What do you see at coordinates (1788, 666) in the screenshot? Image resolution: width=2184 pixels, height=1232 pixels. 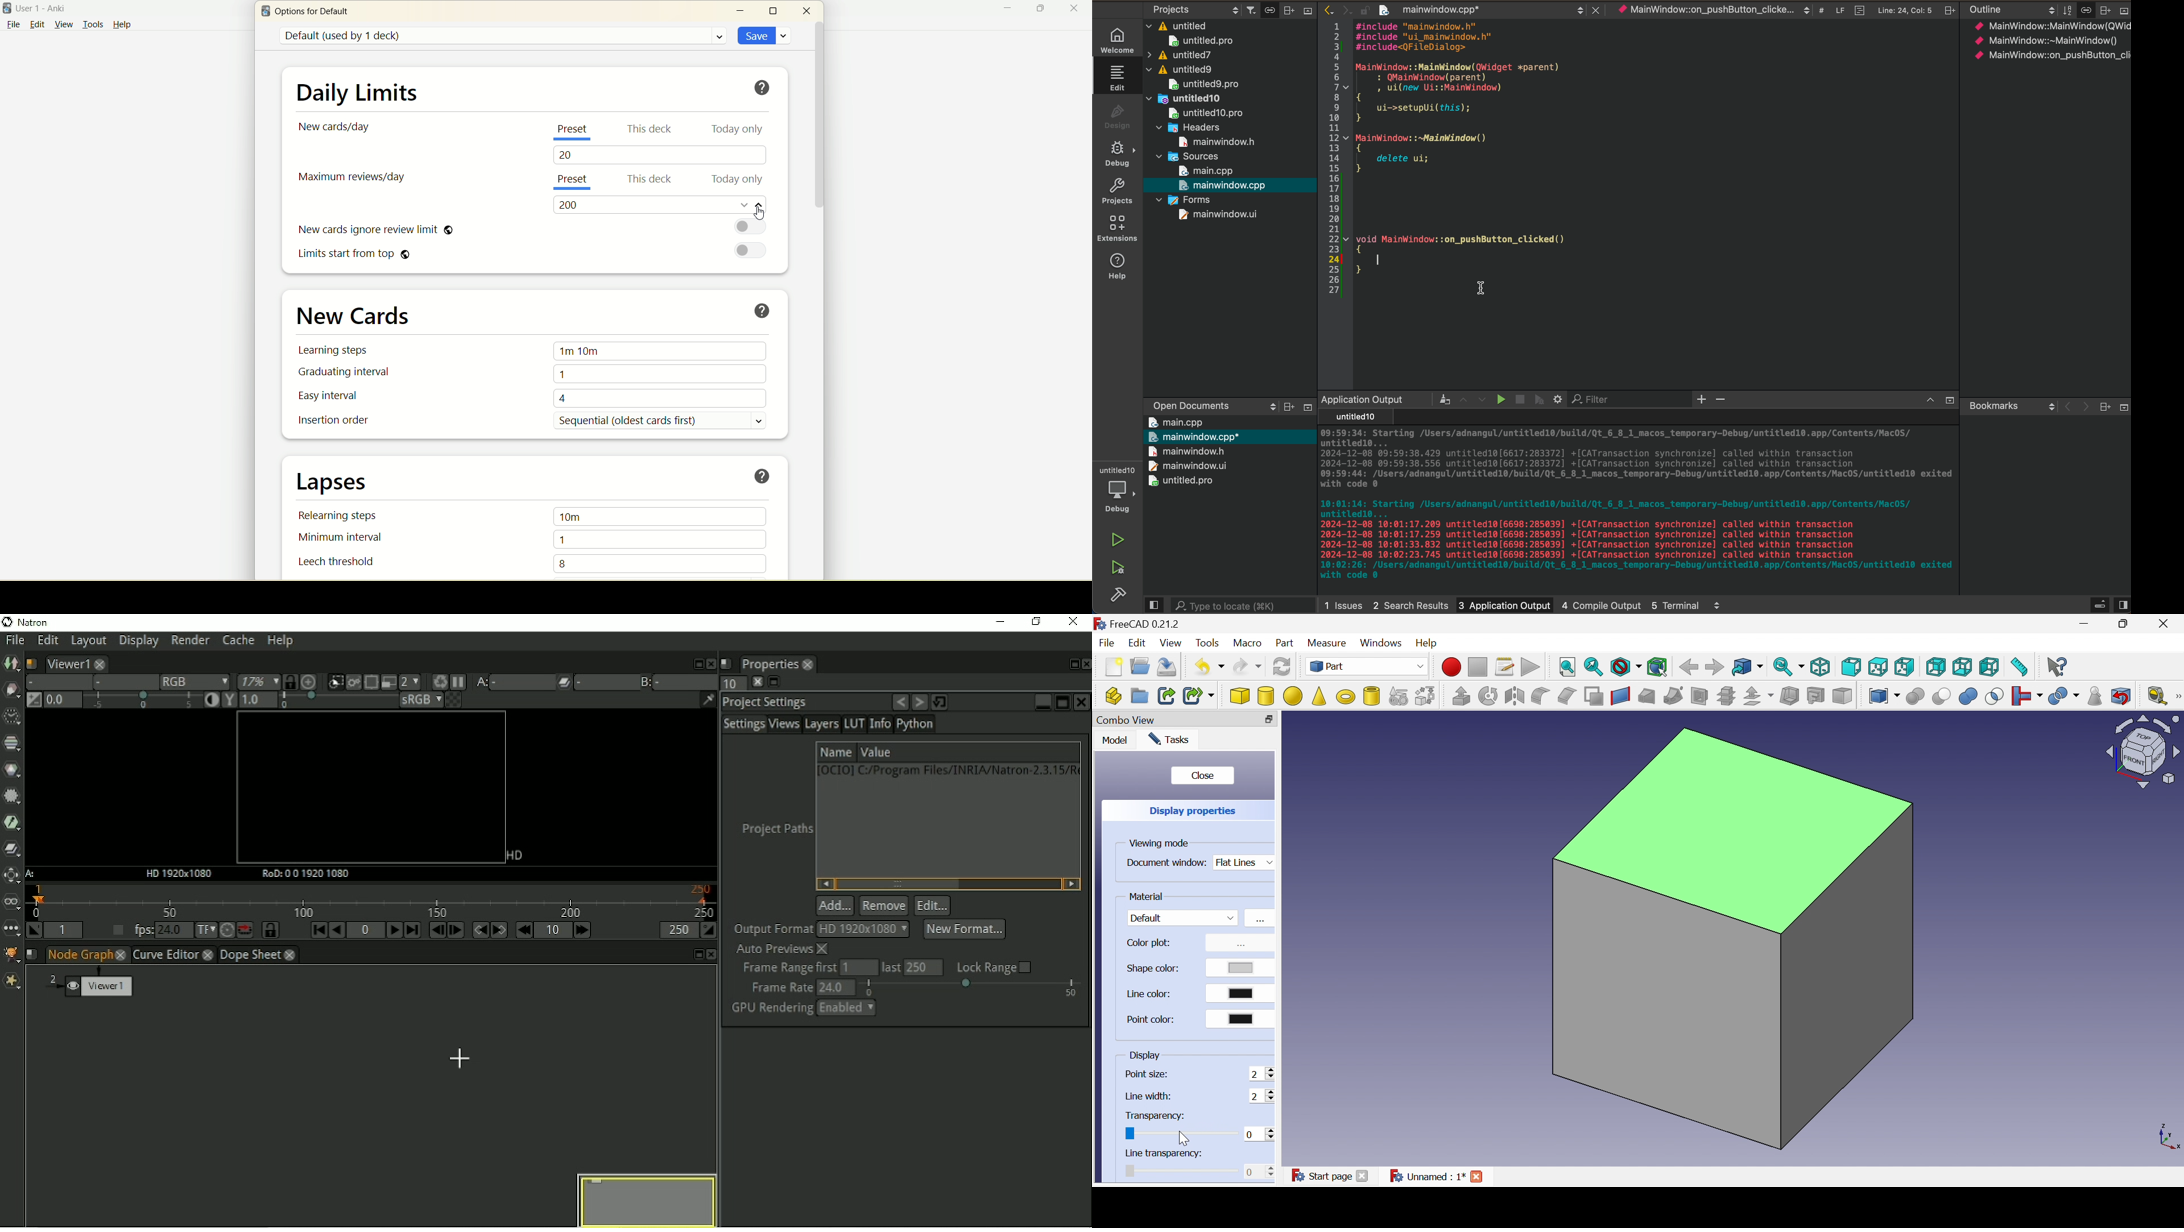 I see `Sync view` at bounding box center [1788, 666].